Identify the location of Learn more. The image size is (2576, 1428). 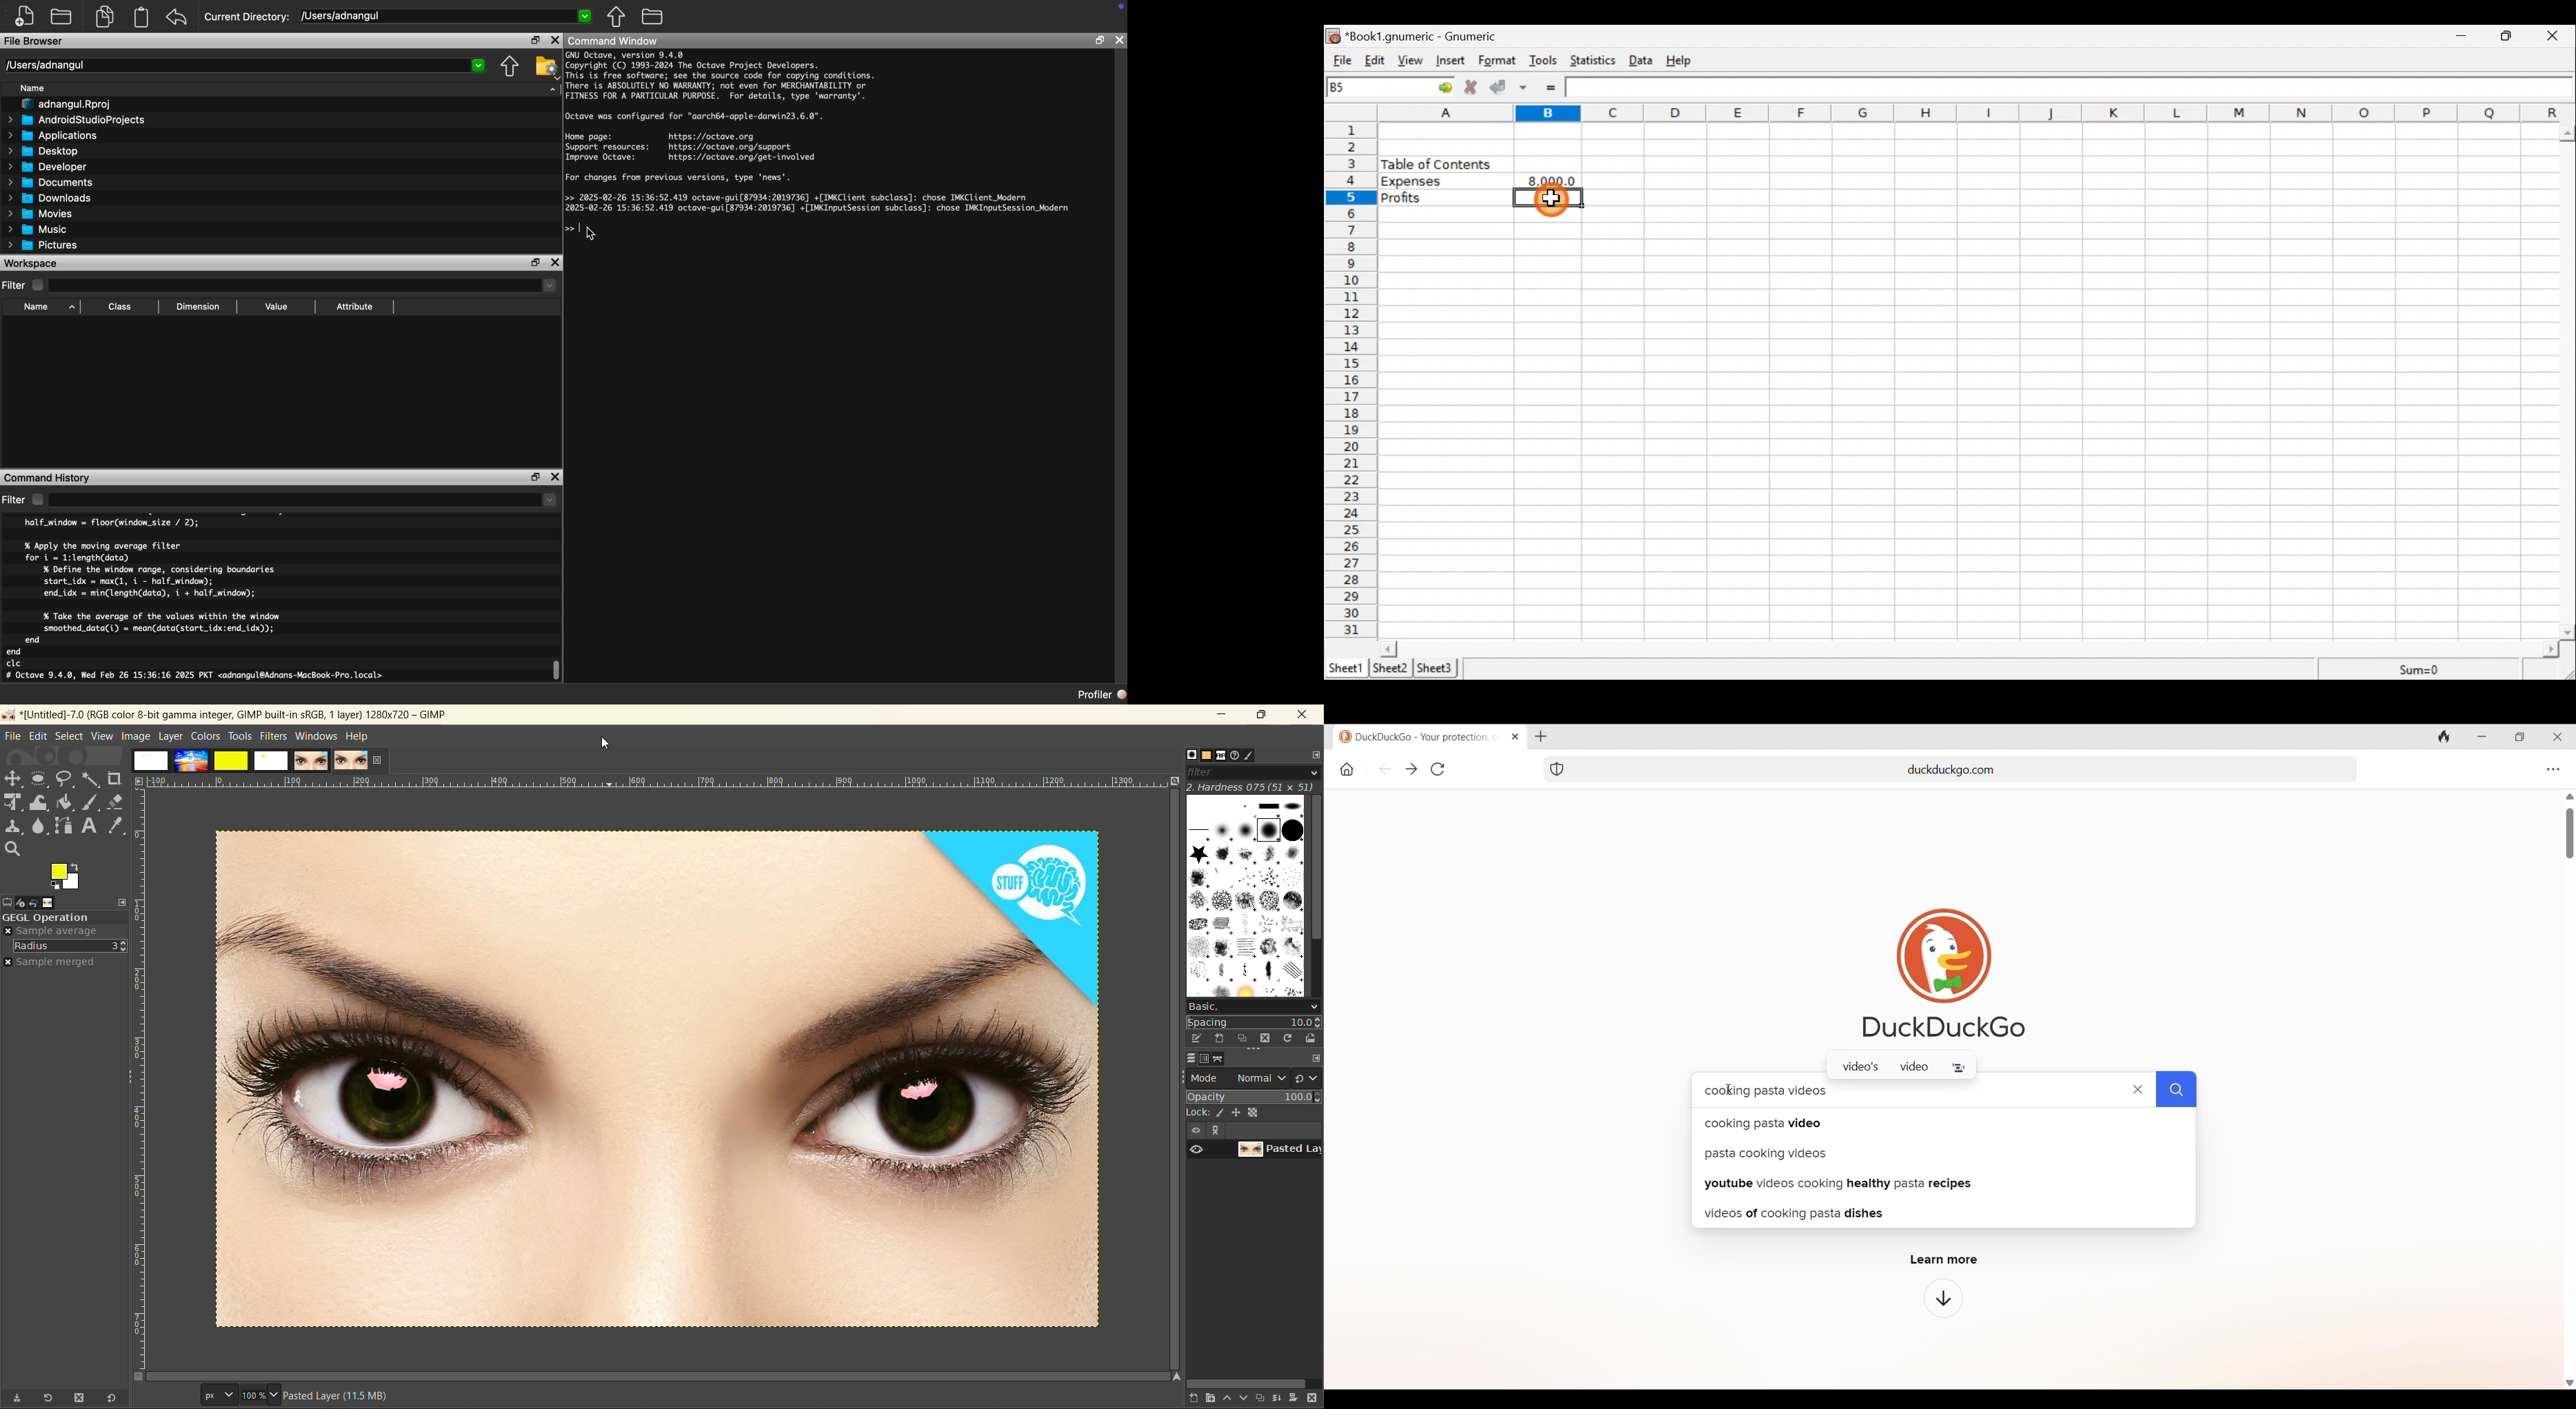
(1945, 1260).